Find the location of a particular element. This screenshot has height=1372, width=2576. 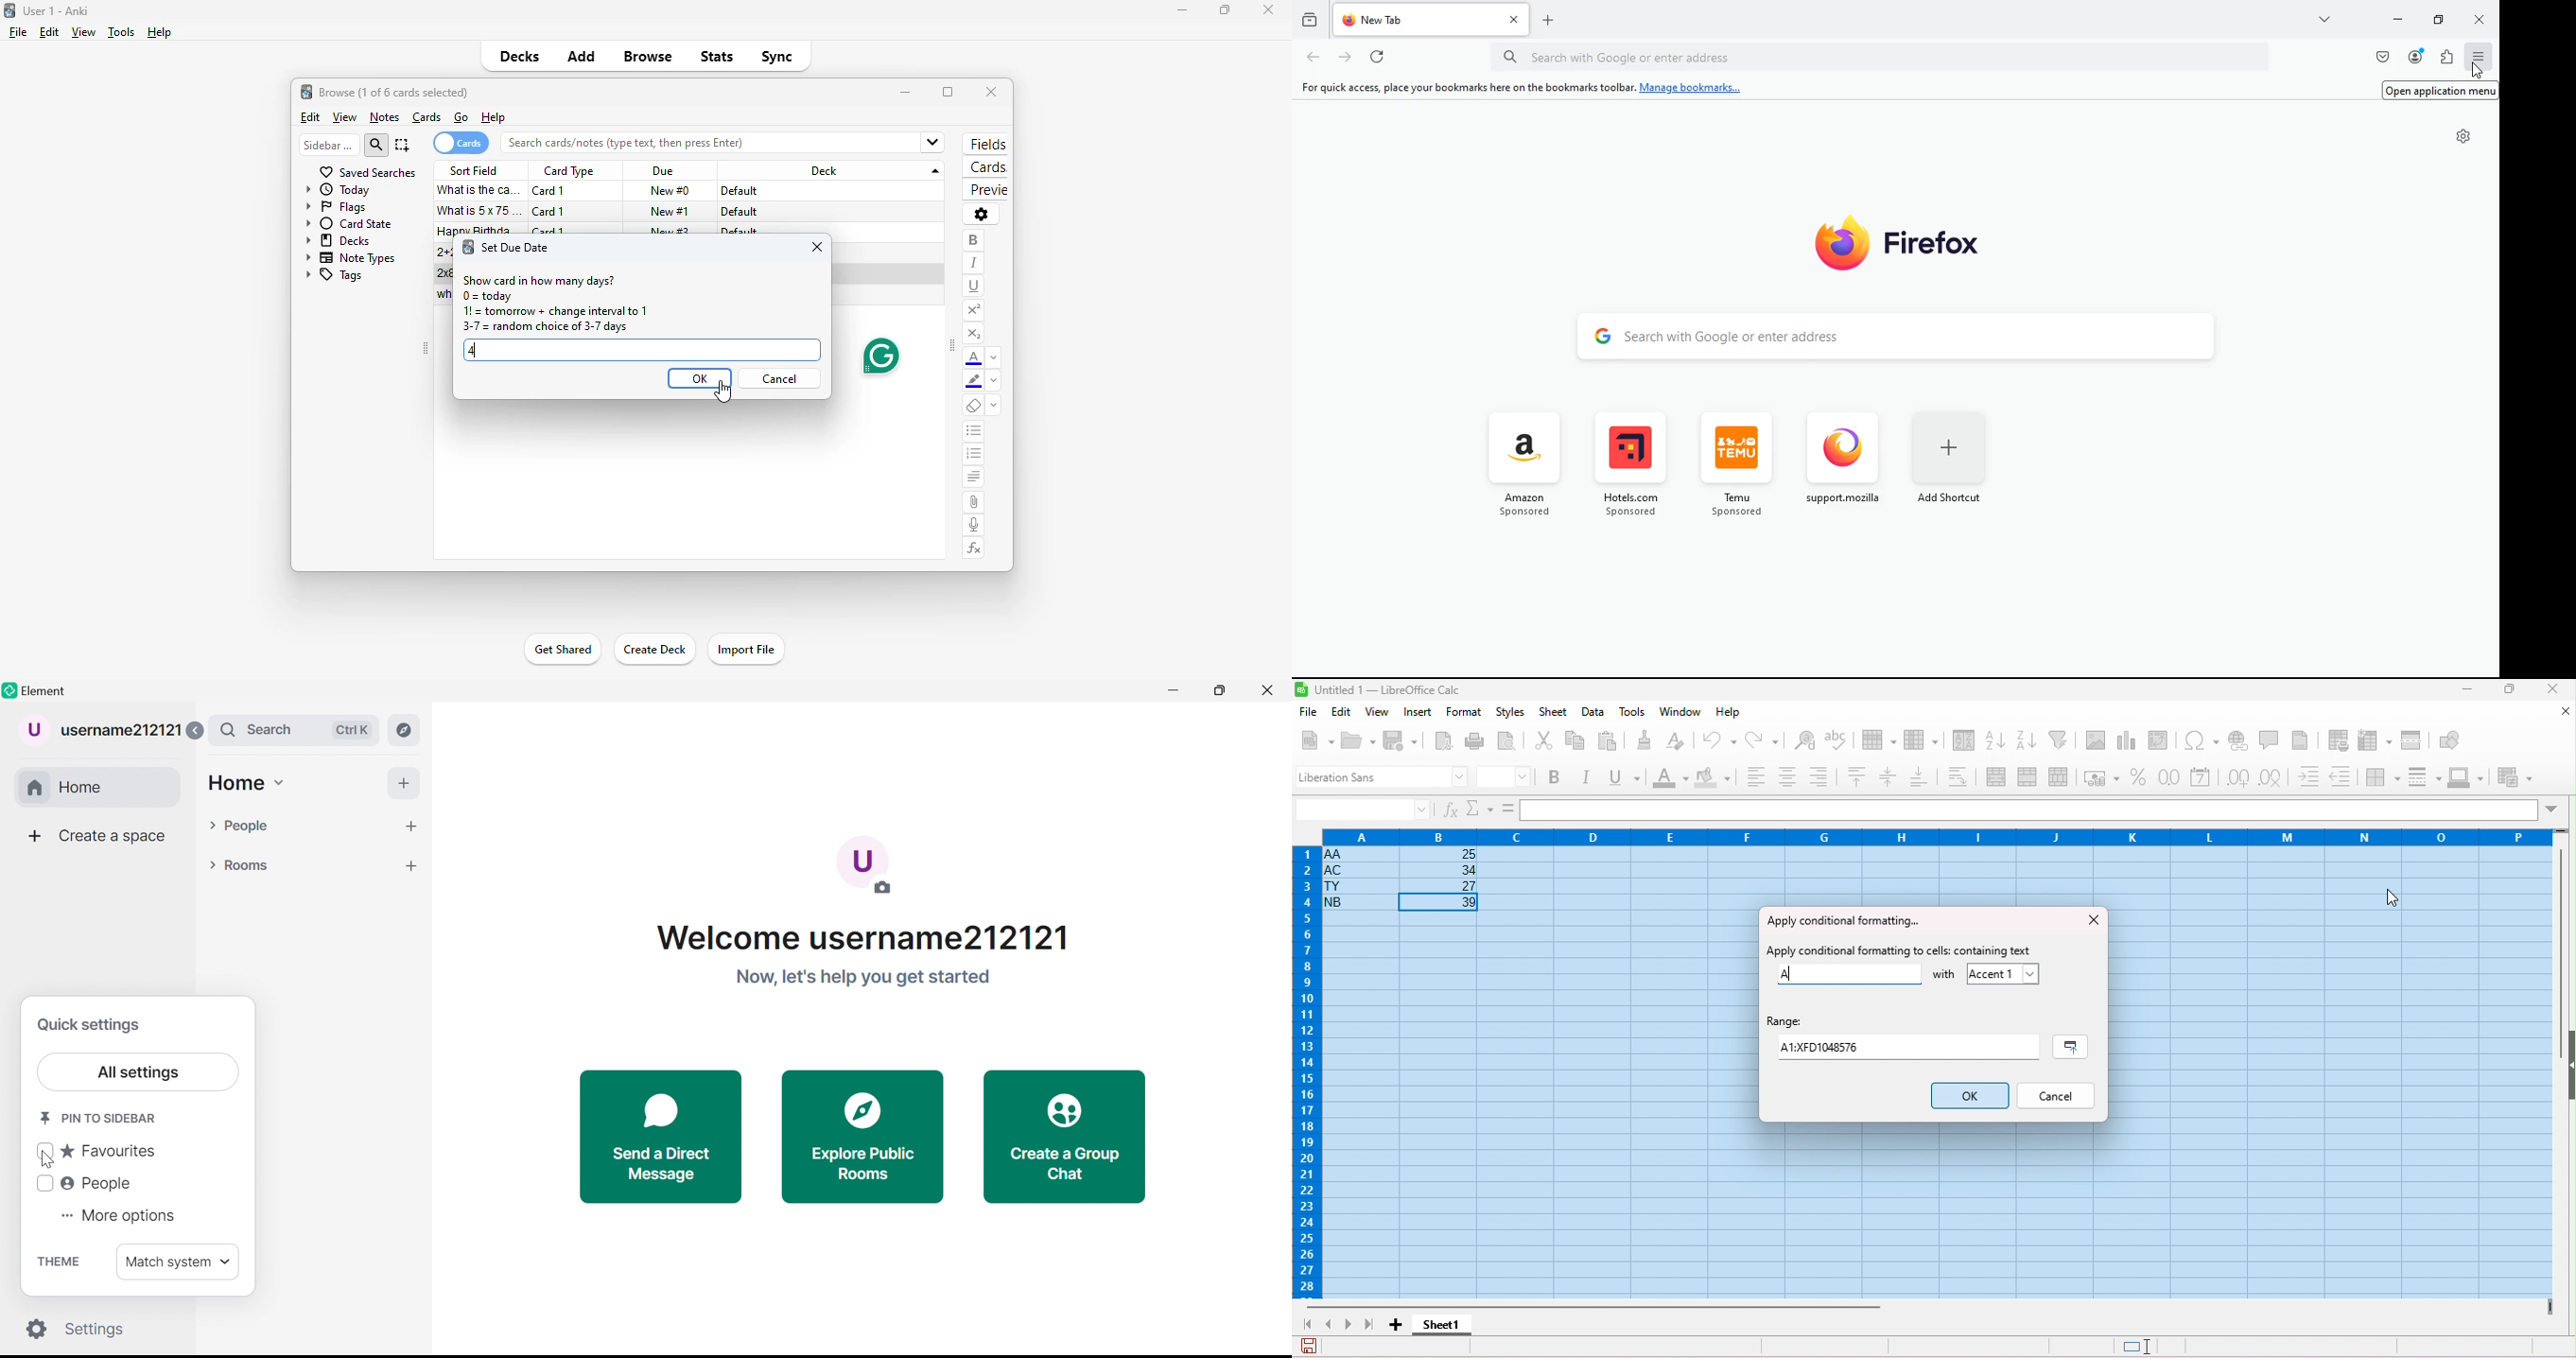

notes is located at coordinates (384, 117).